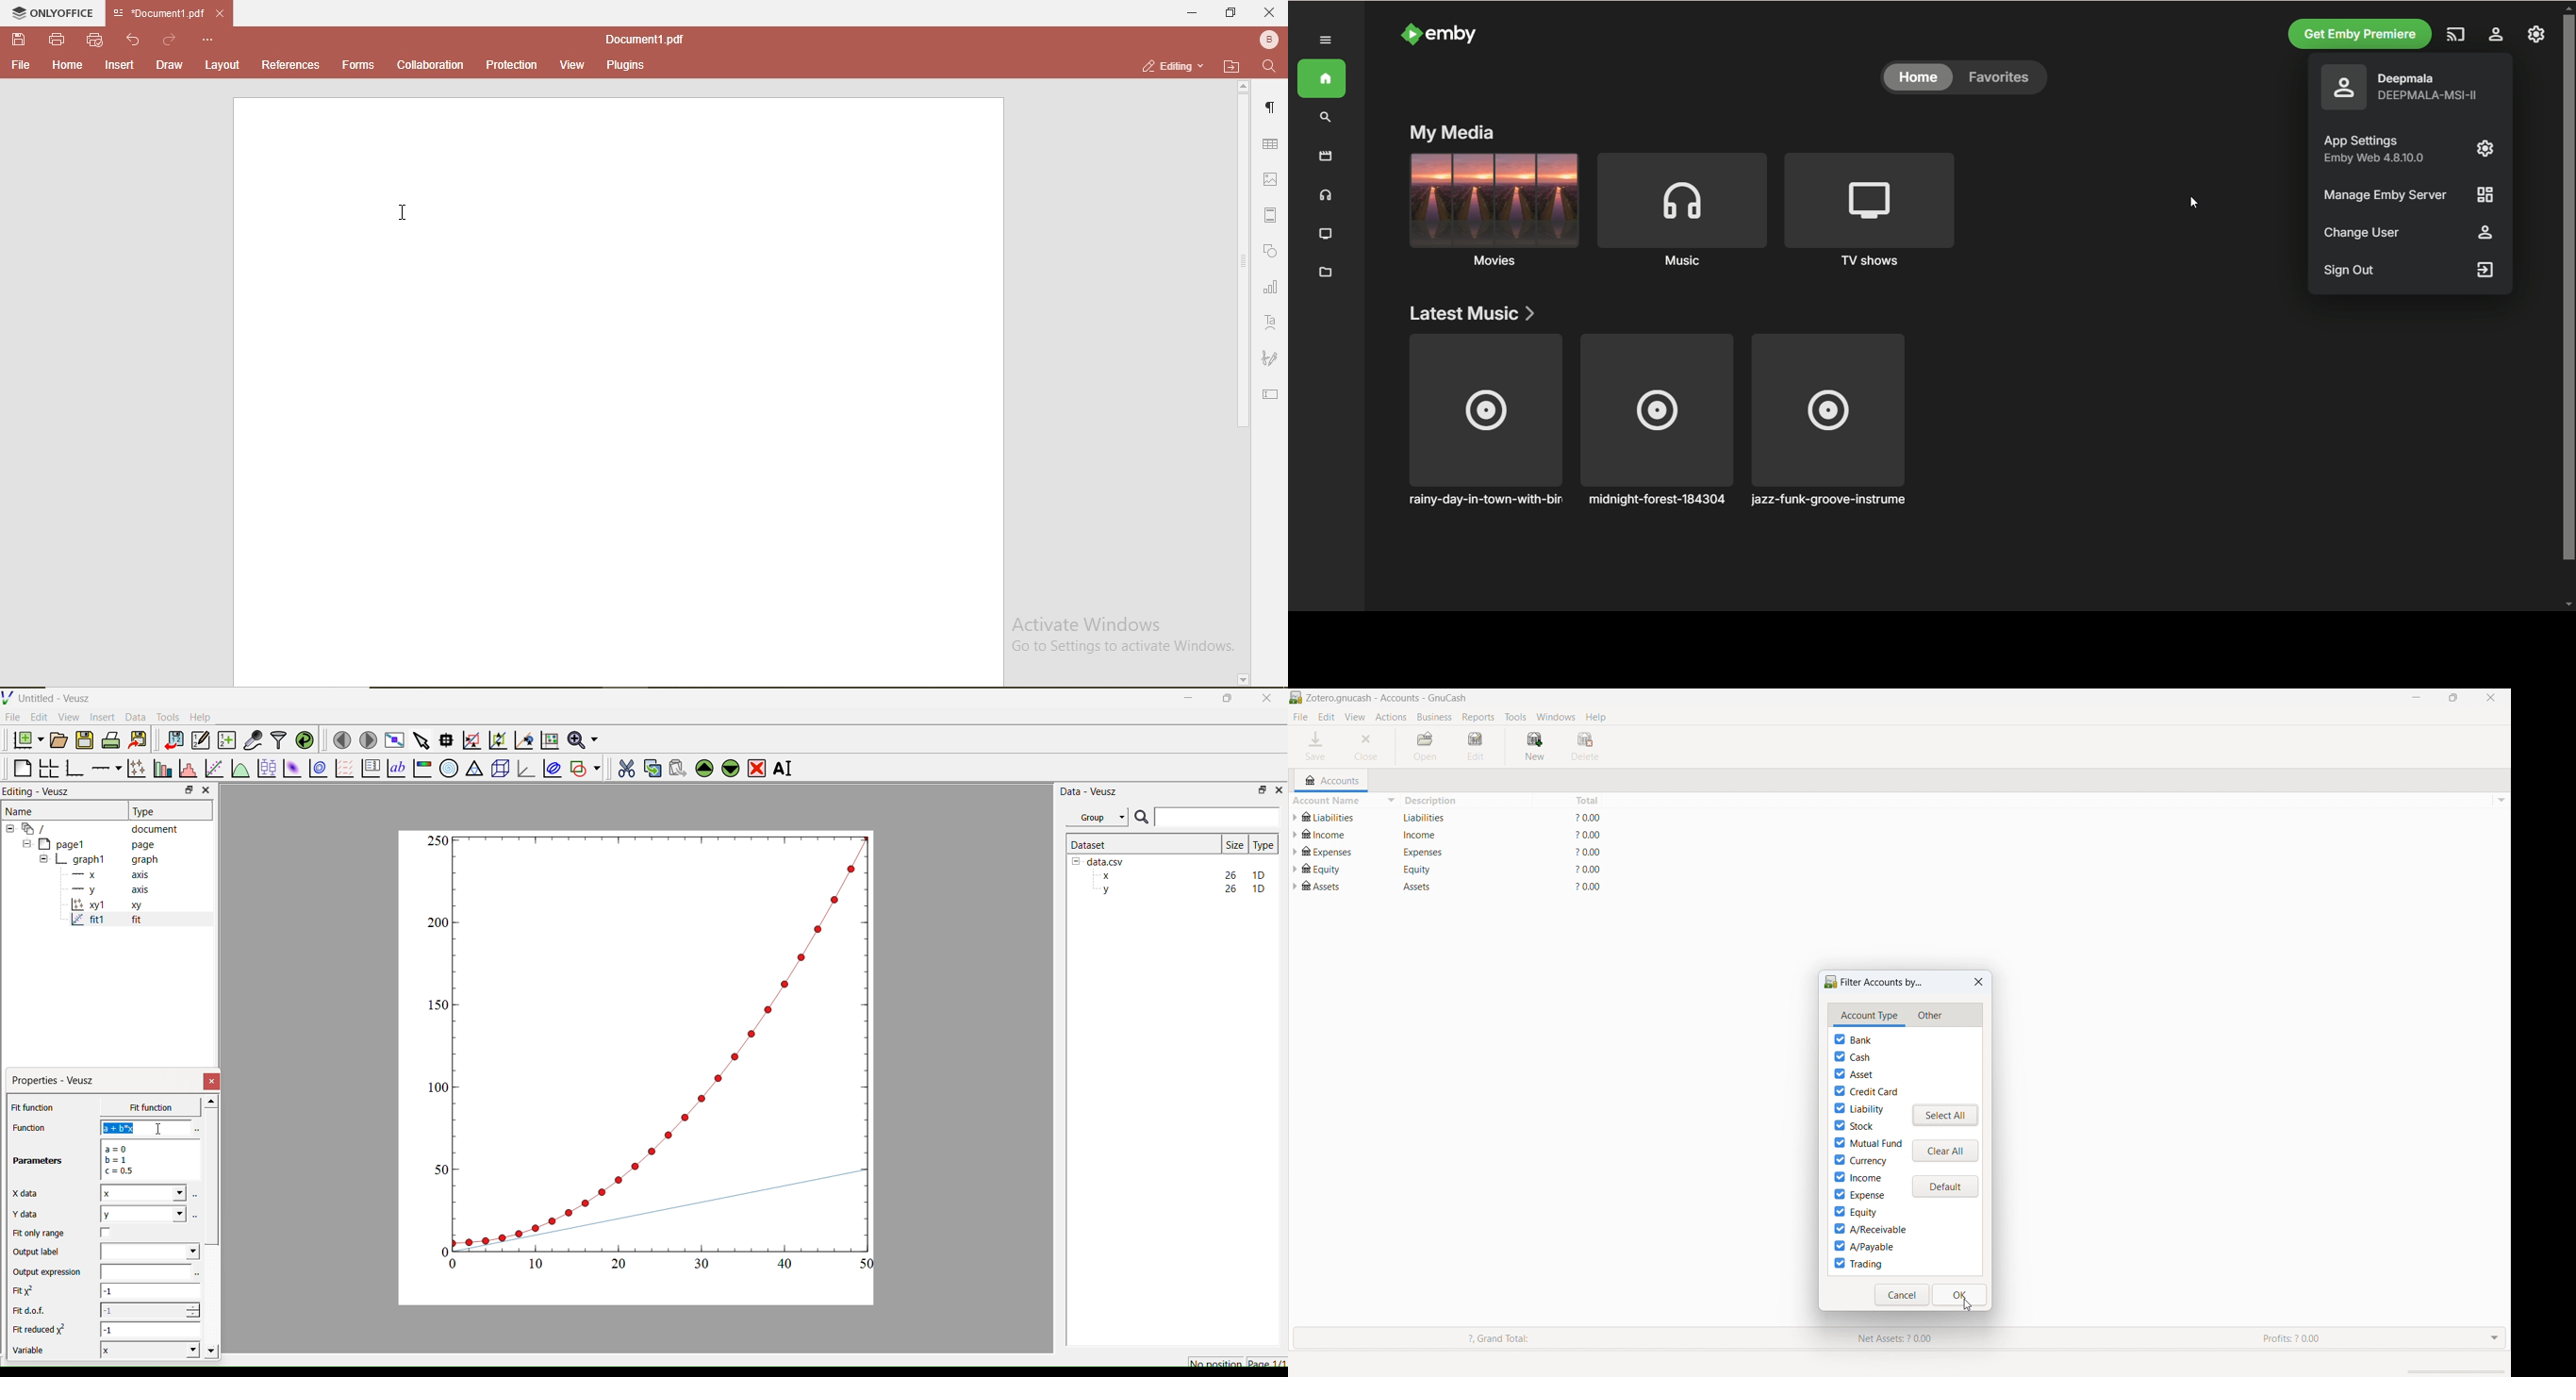 This screenshot has height=1400, width=2576. Describe the element at coordinates (1516, 717) in the screenshot. I see `tools` at that location.